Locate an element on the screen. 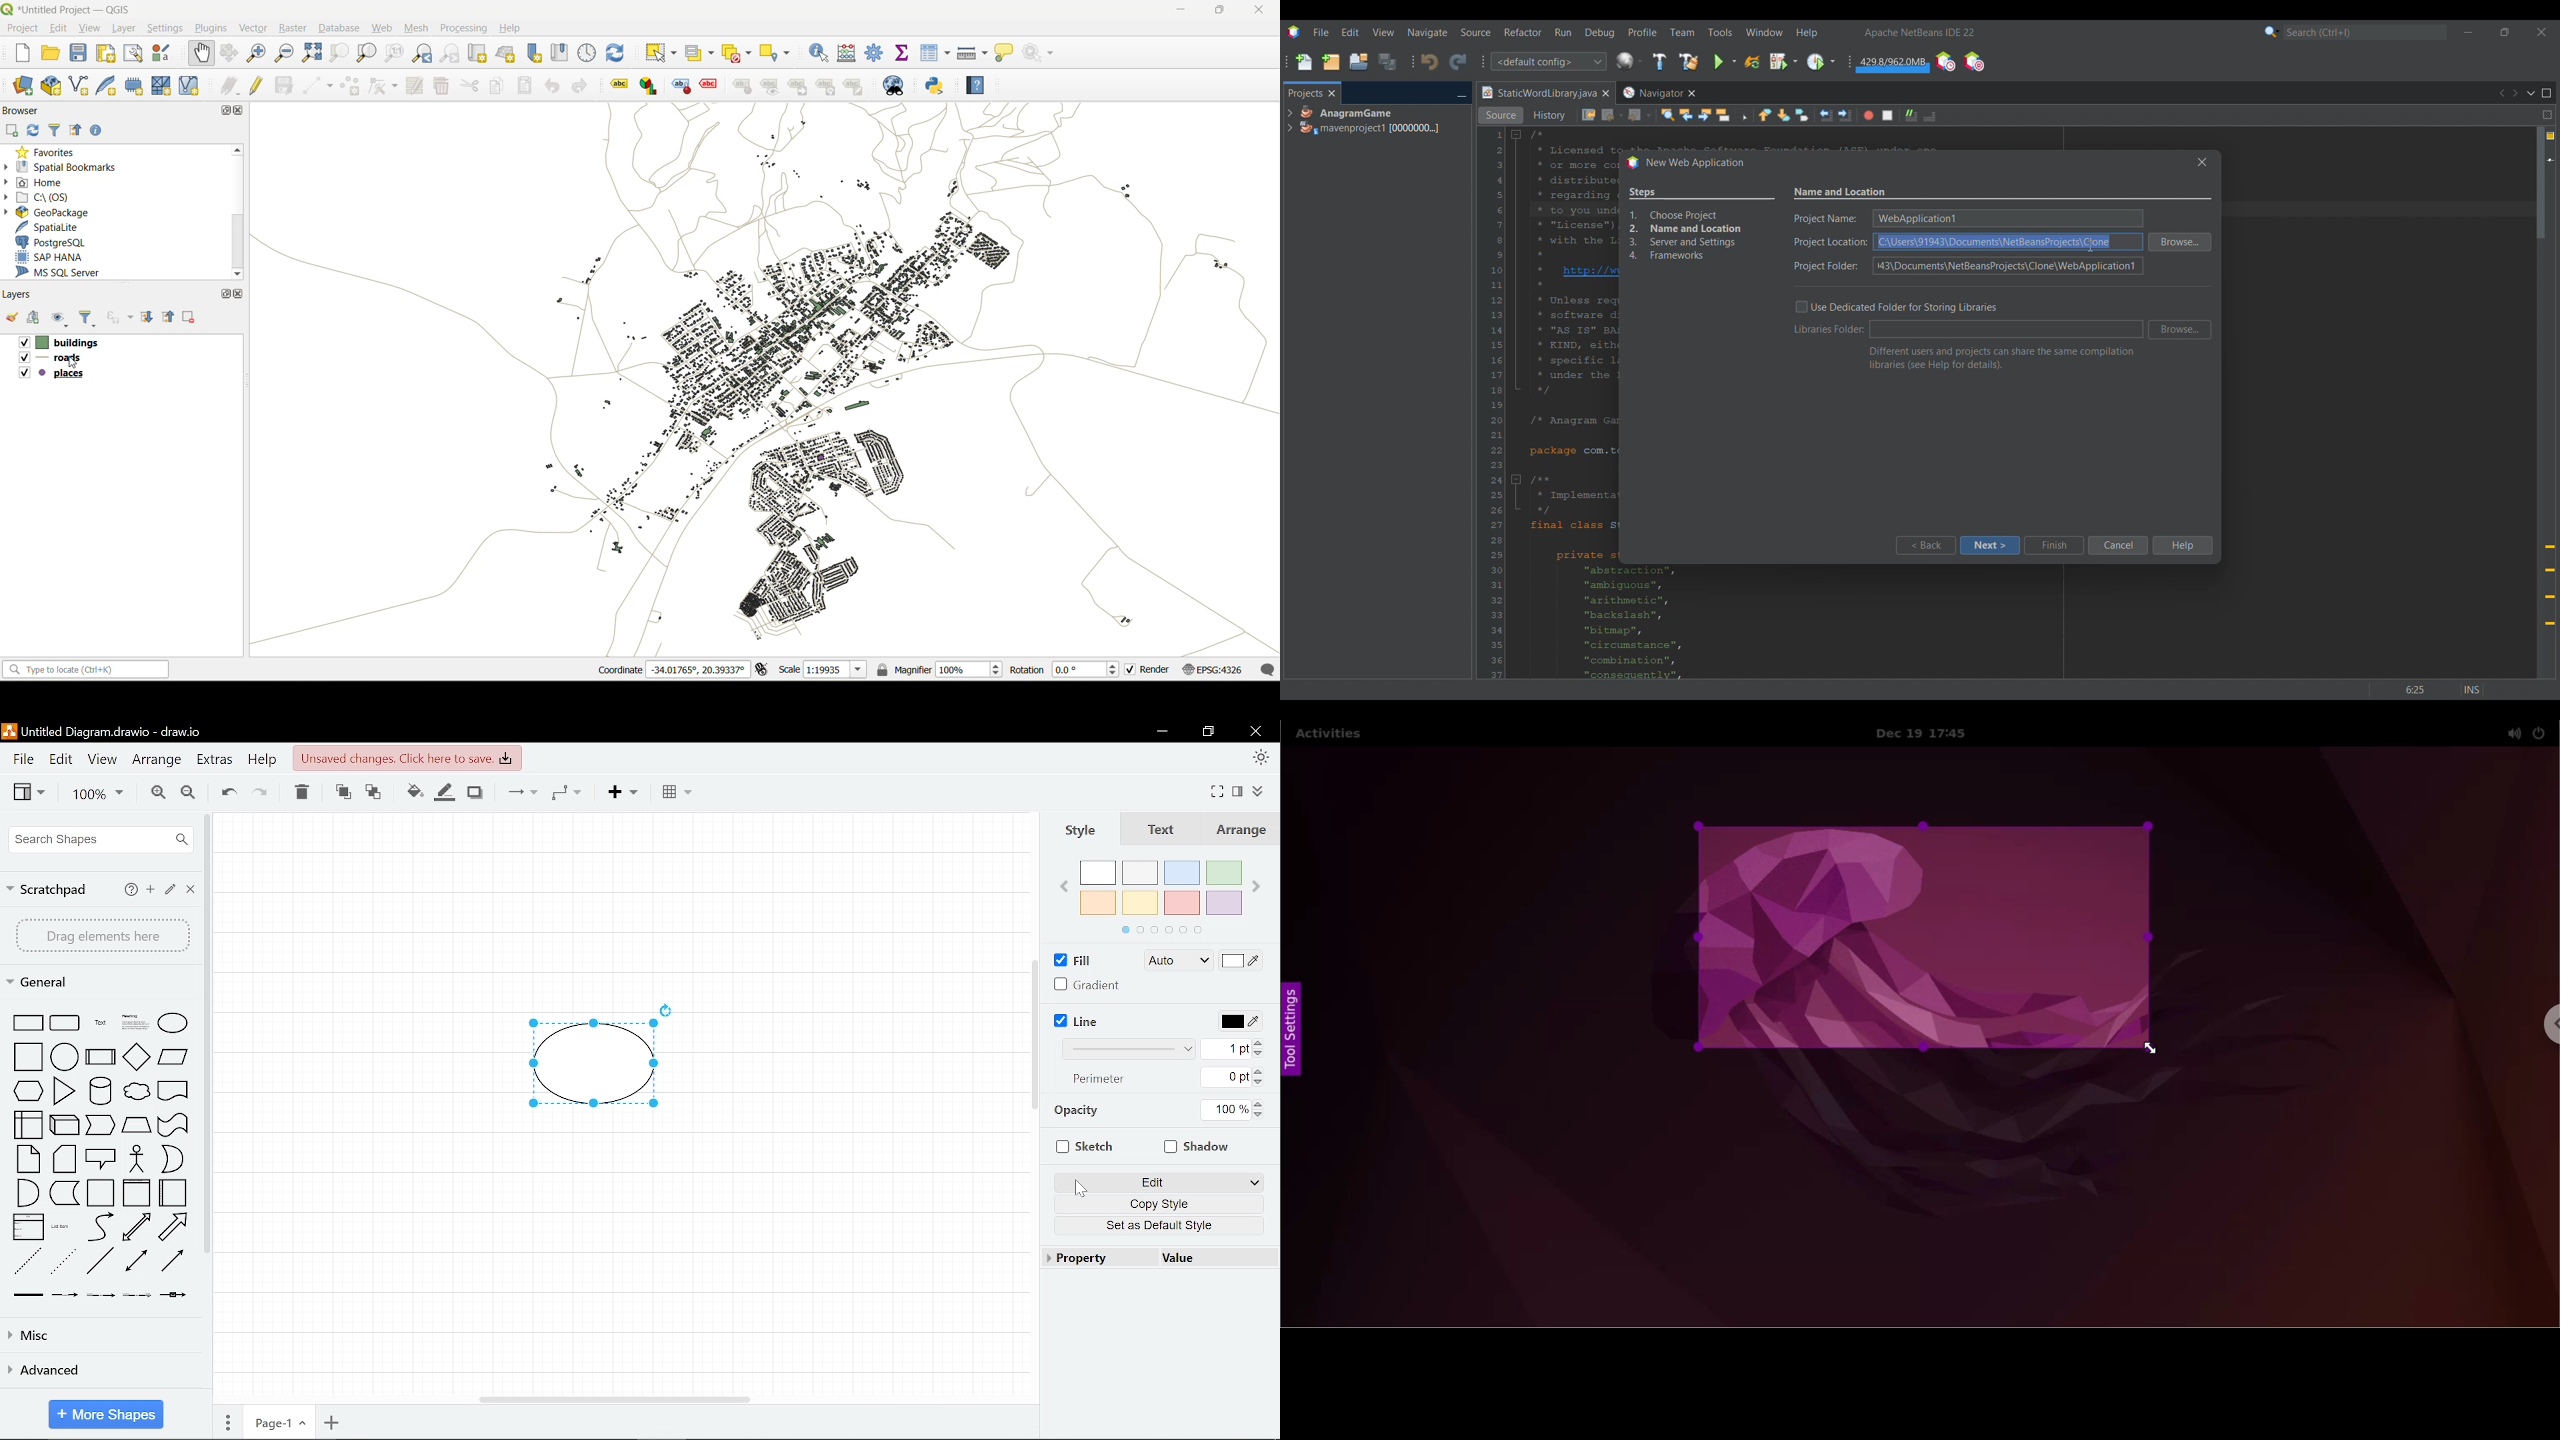  no action is located at coordinates (1041, 54).